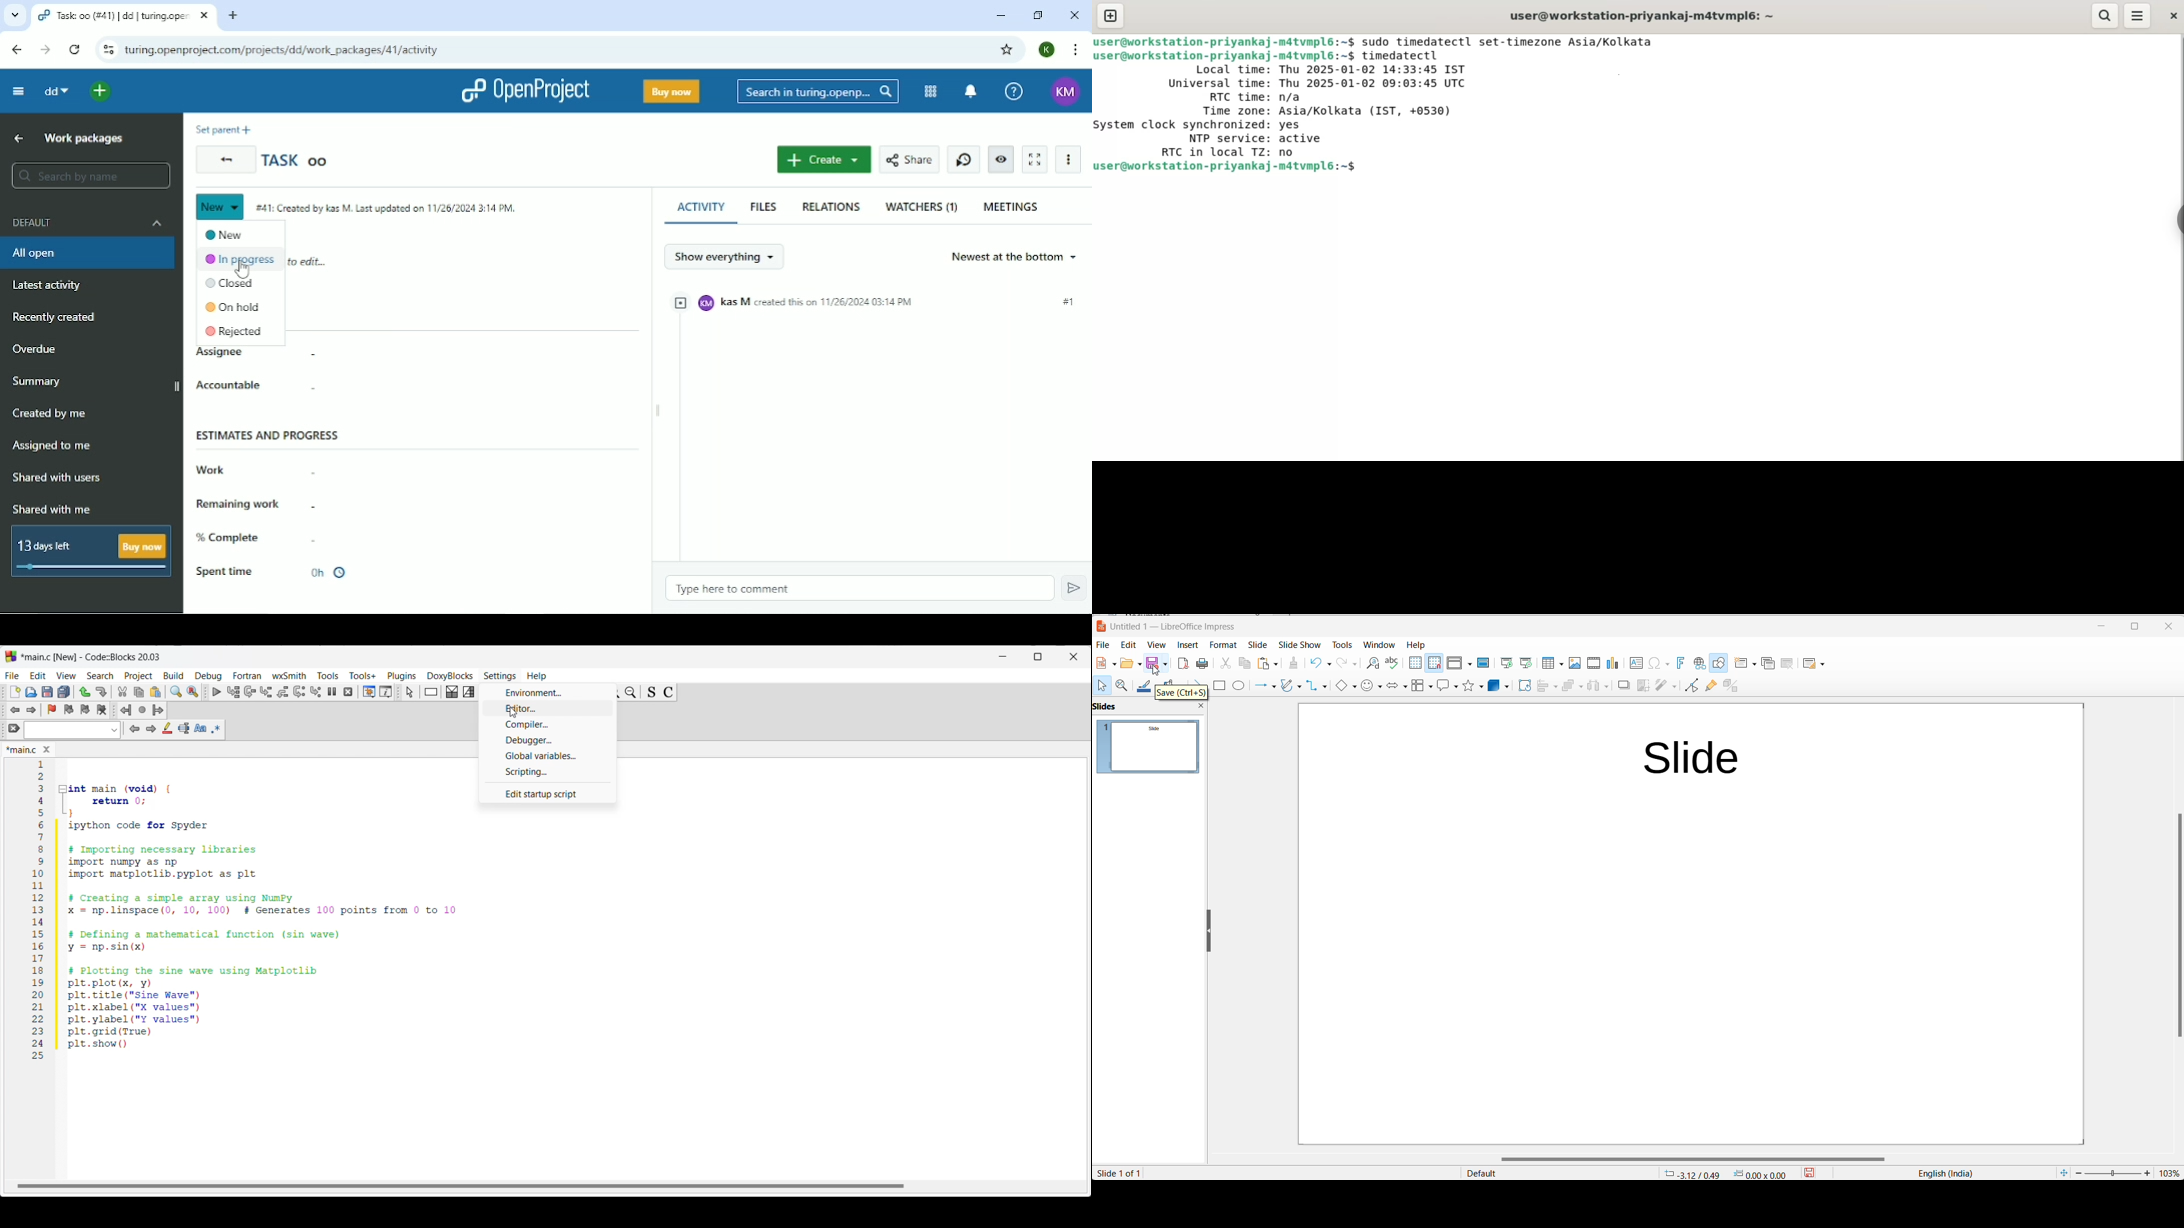 The width and height of the screenshot is (2184, 1232). What do you see at coordinates (14, 728) in the screenshot?
I see `Clear` at bounding box center [14, 728].